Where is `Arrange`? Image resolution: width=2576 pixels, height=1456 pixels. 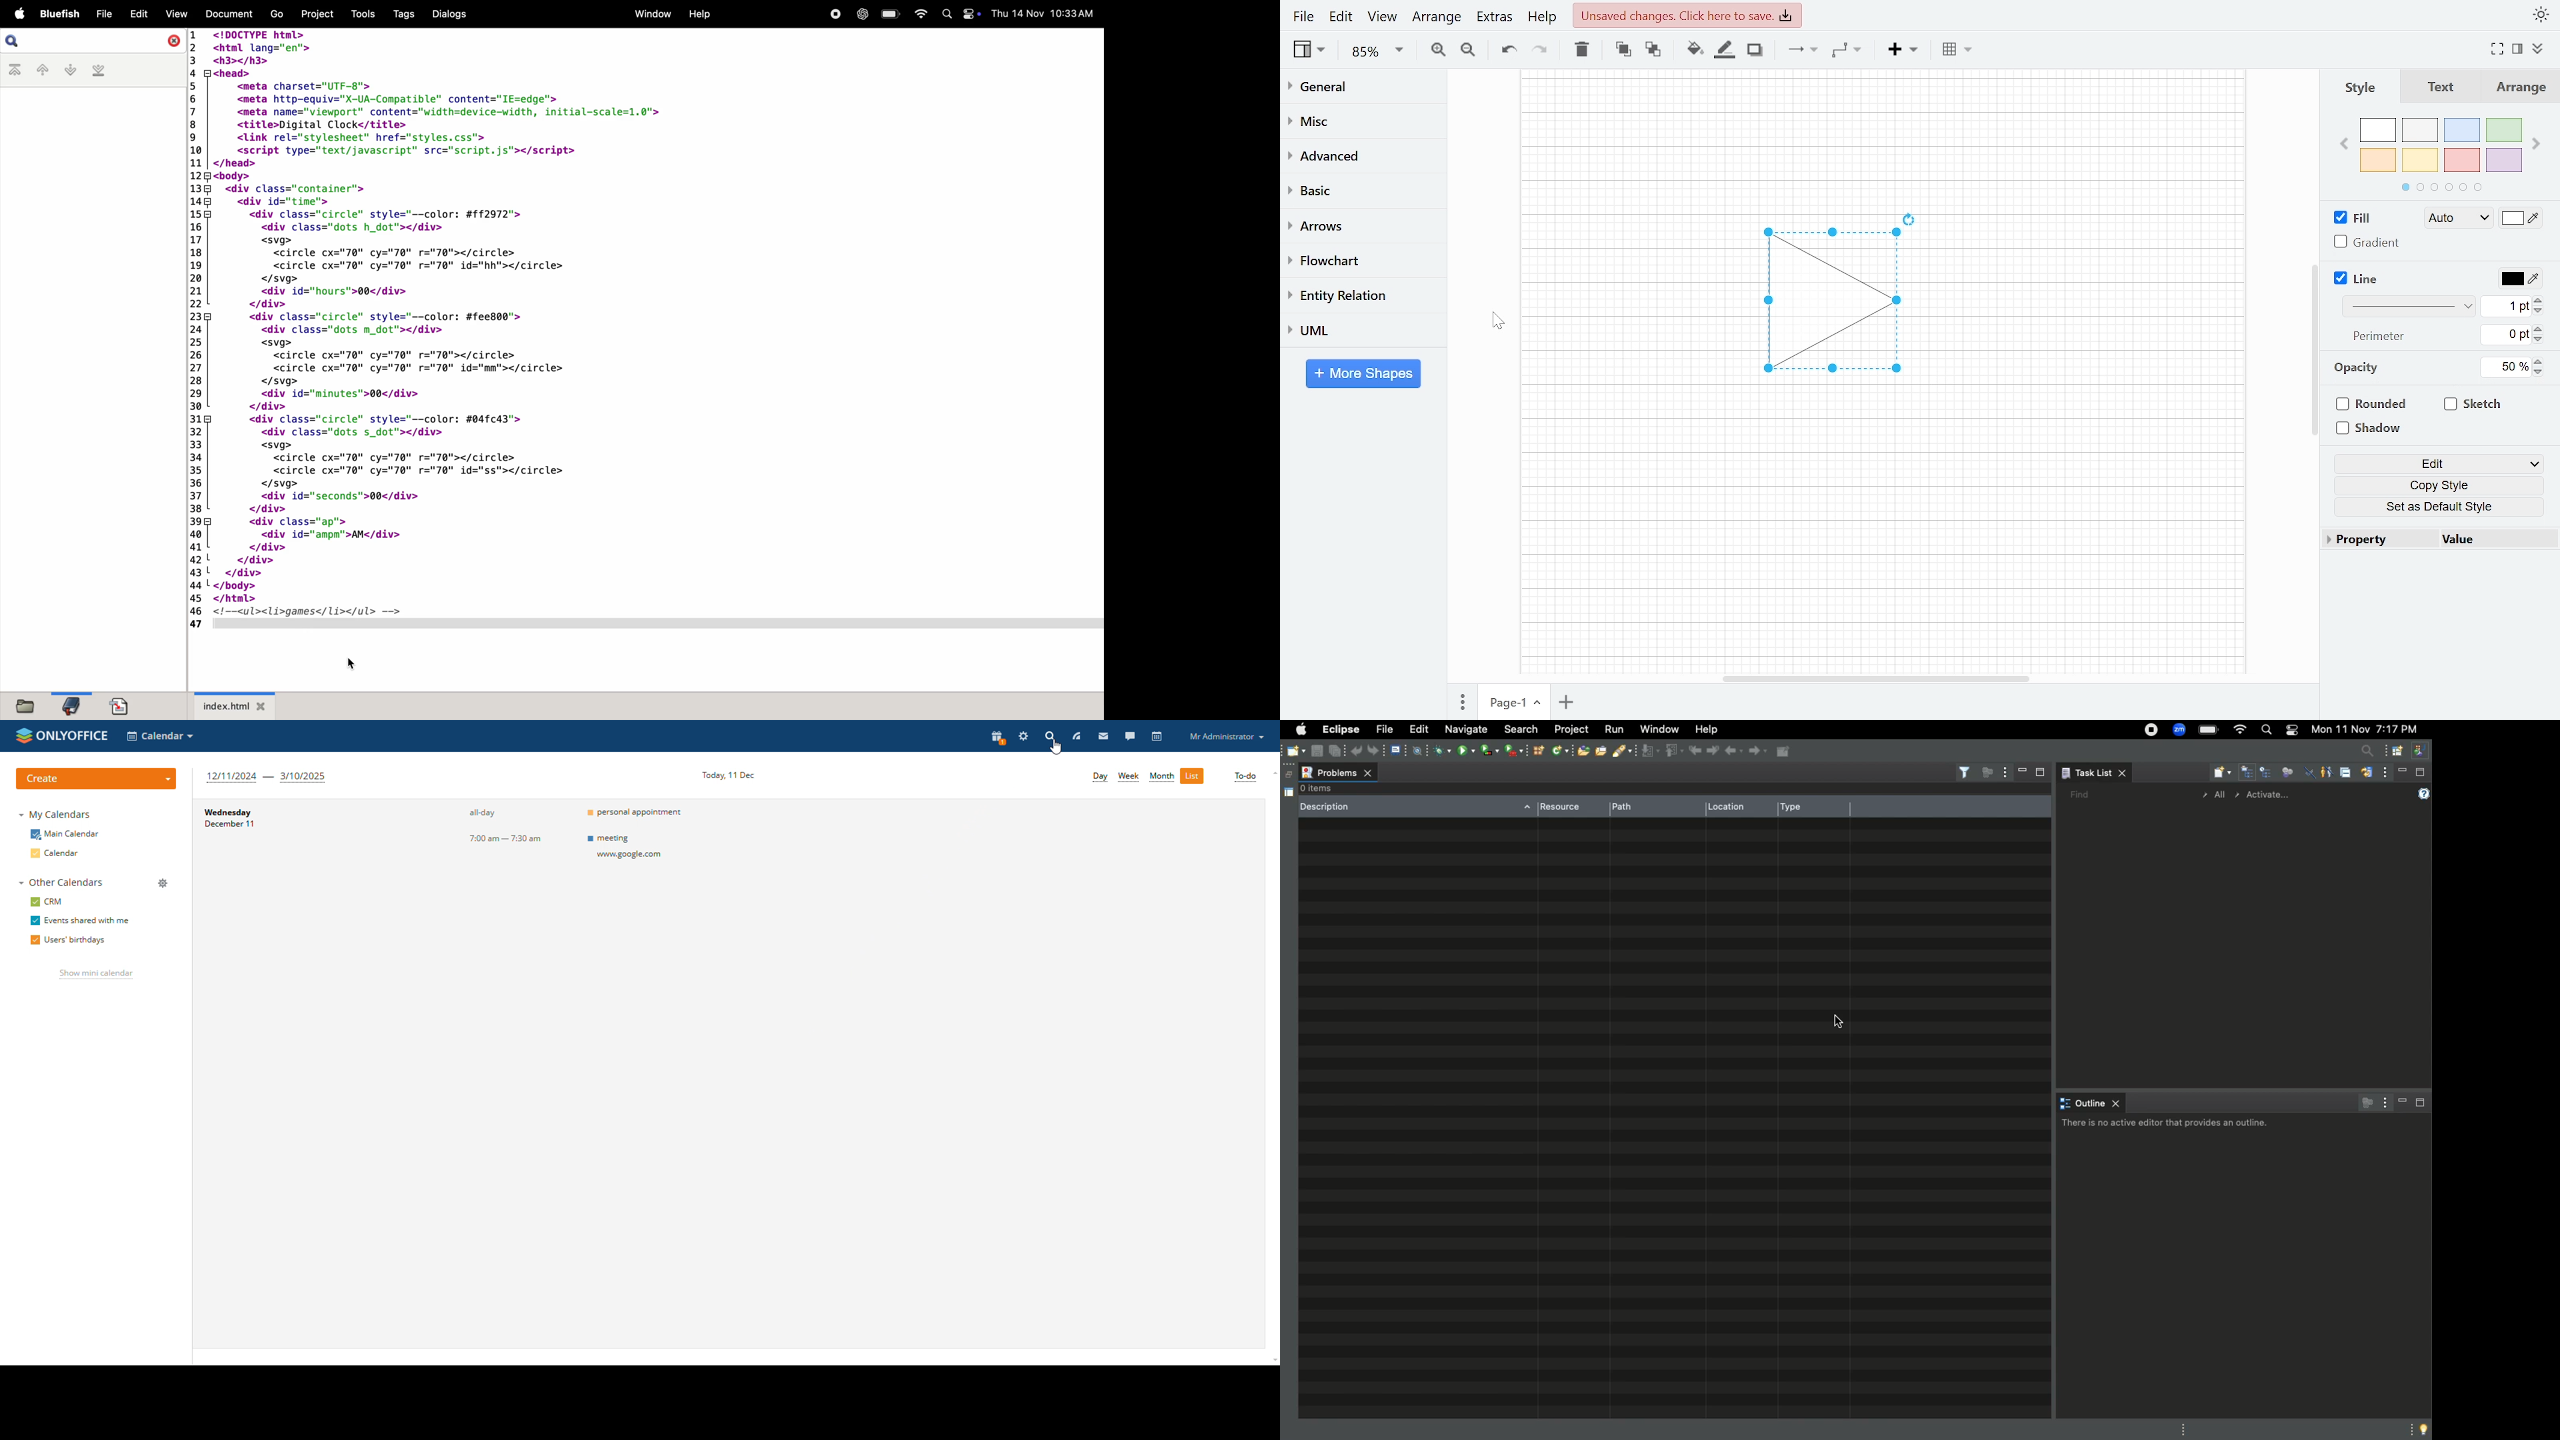 Arrange is located at coordinates (1436, 16).